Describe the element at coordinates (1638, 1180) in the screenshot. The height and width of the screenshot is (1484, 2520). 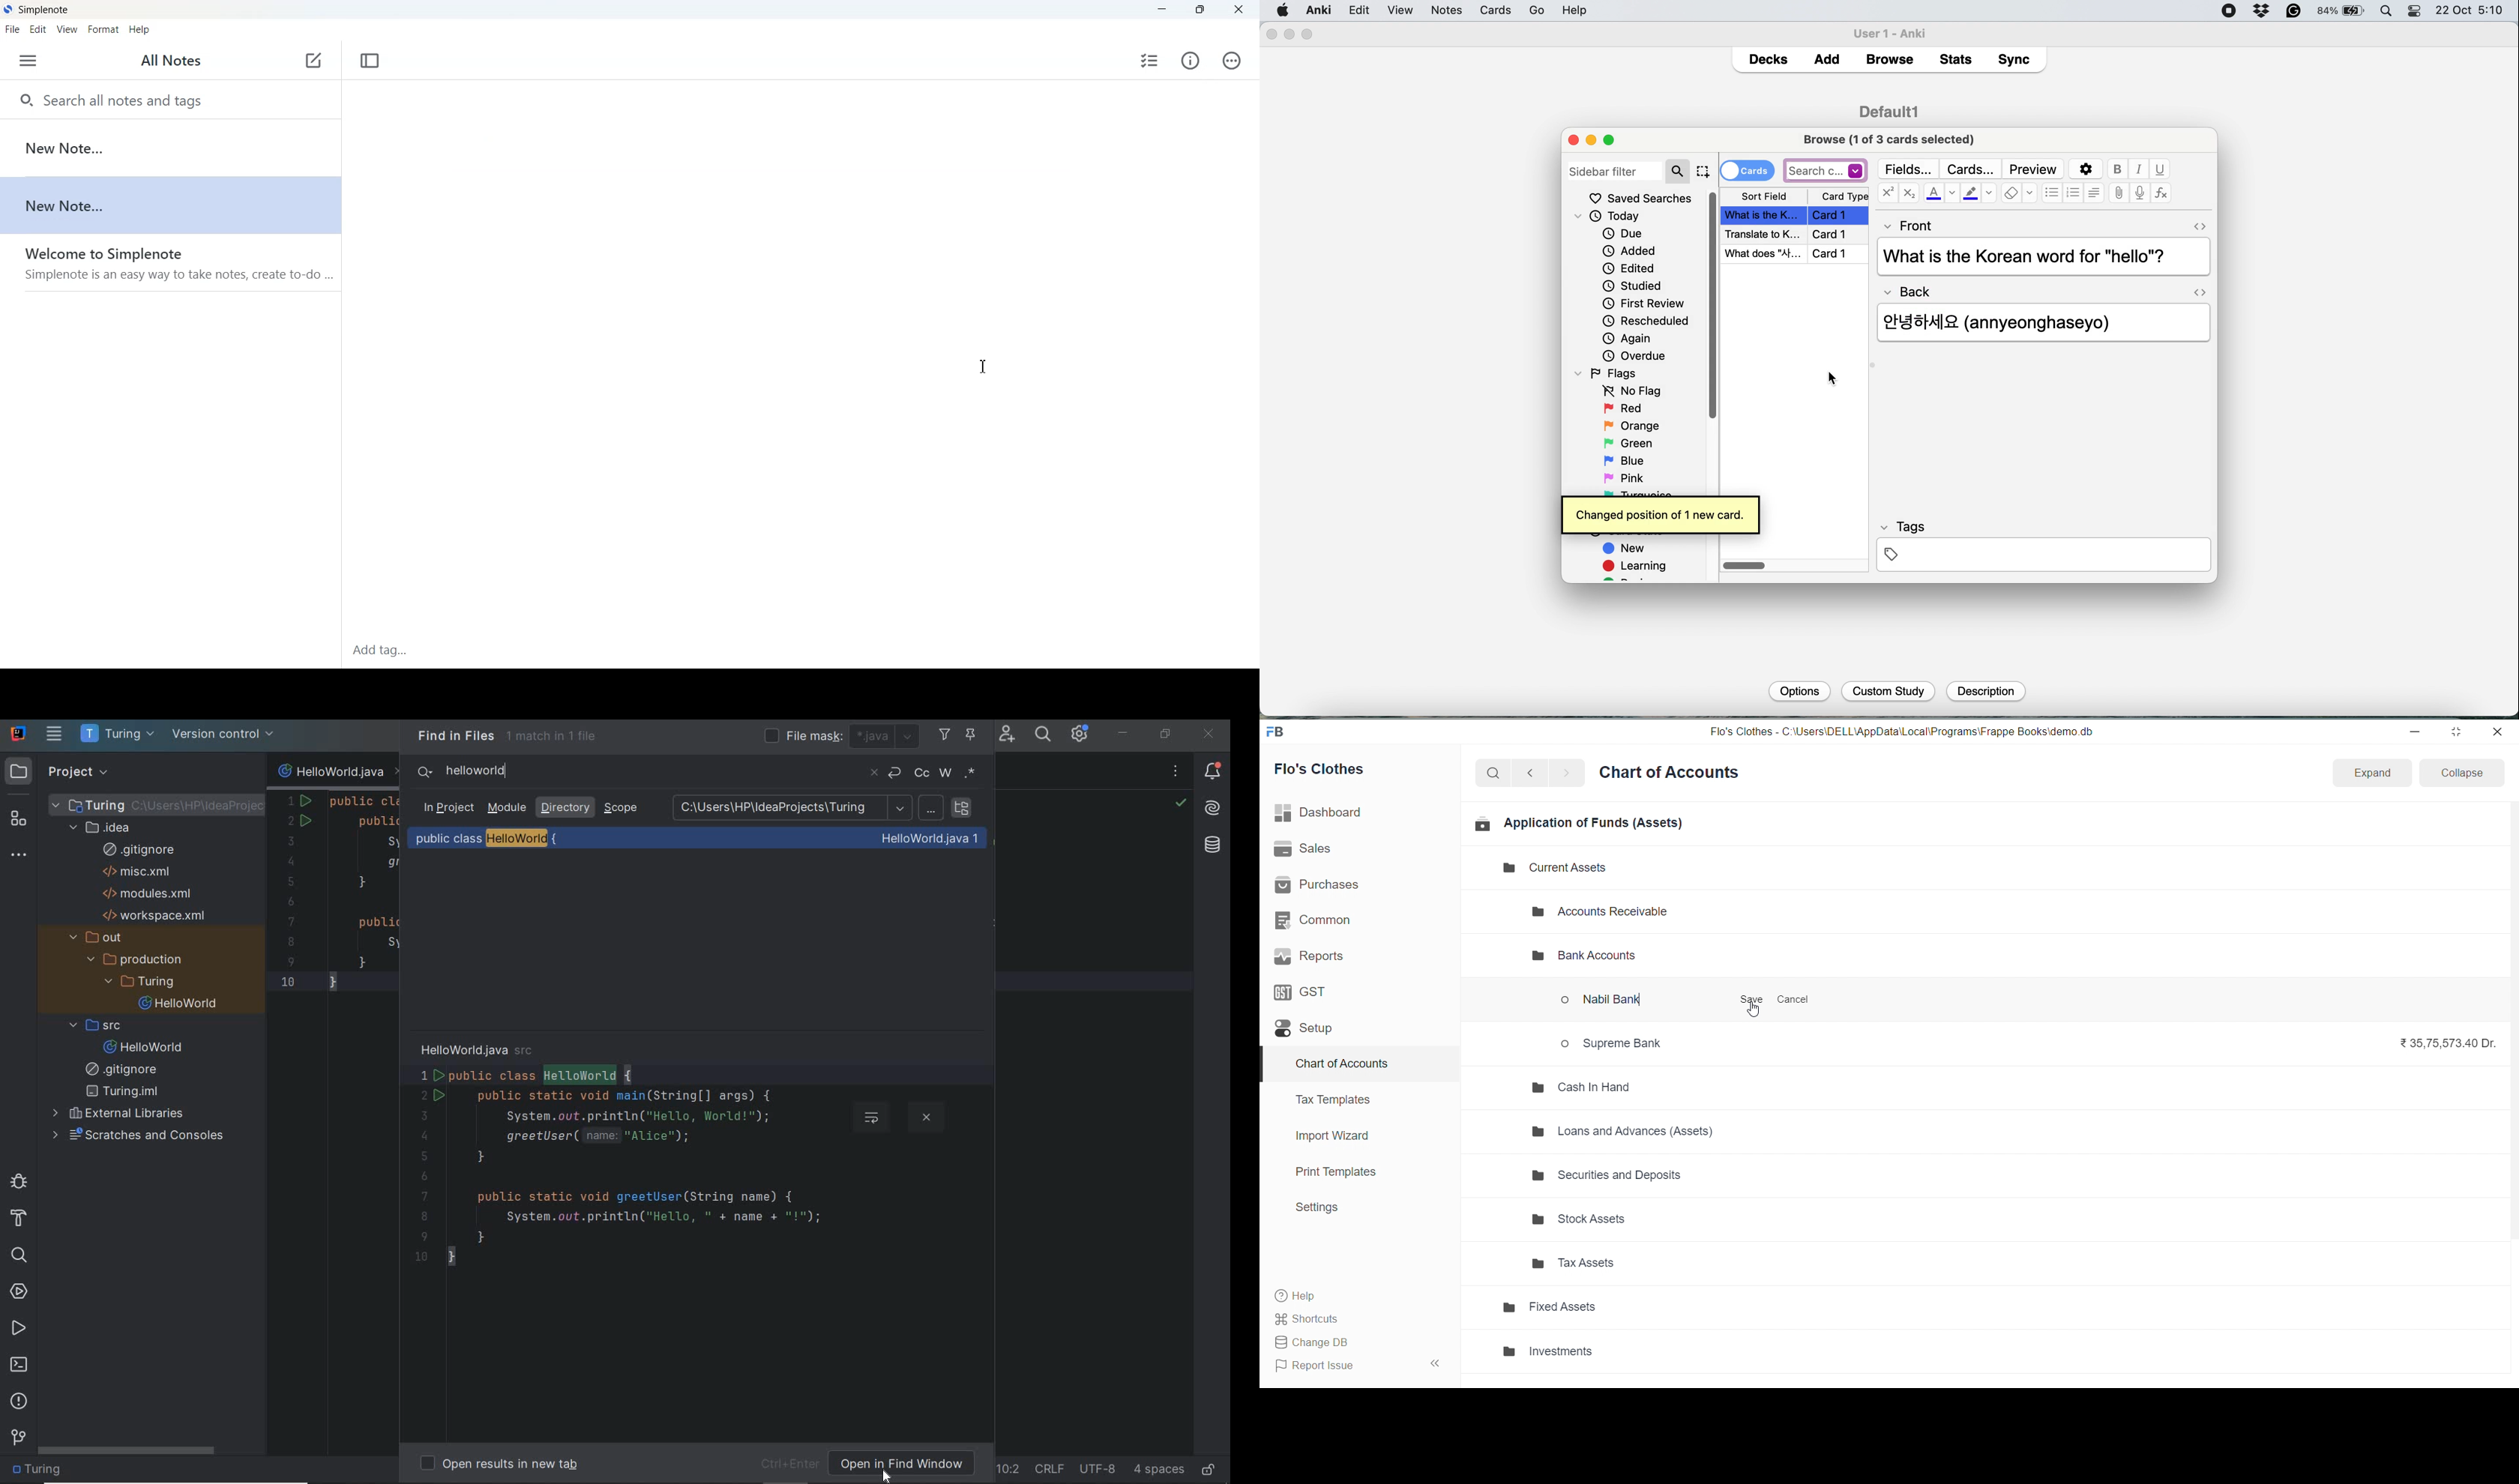
I see `Securities and Deposits` at that location.